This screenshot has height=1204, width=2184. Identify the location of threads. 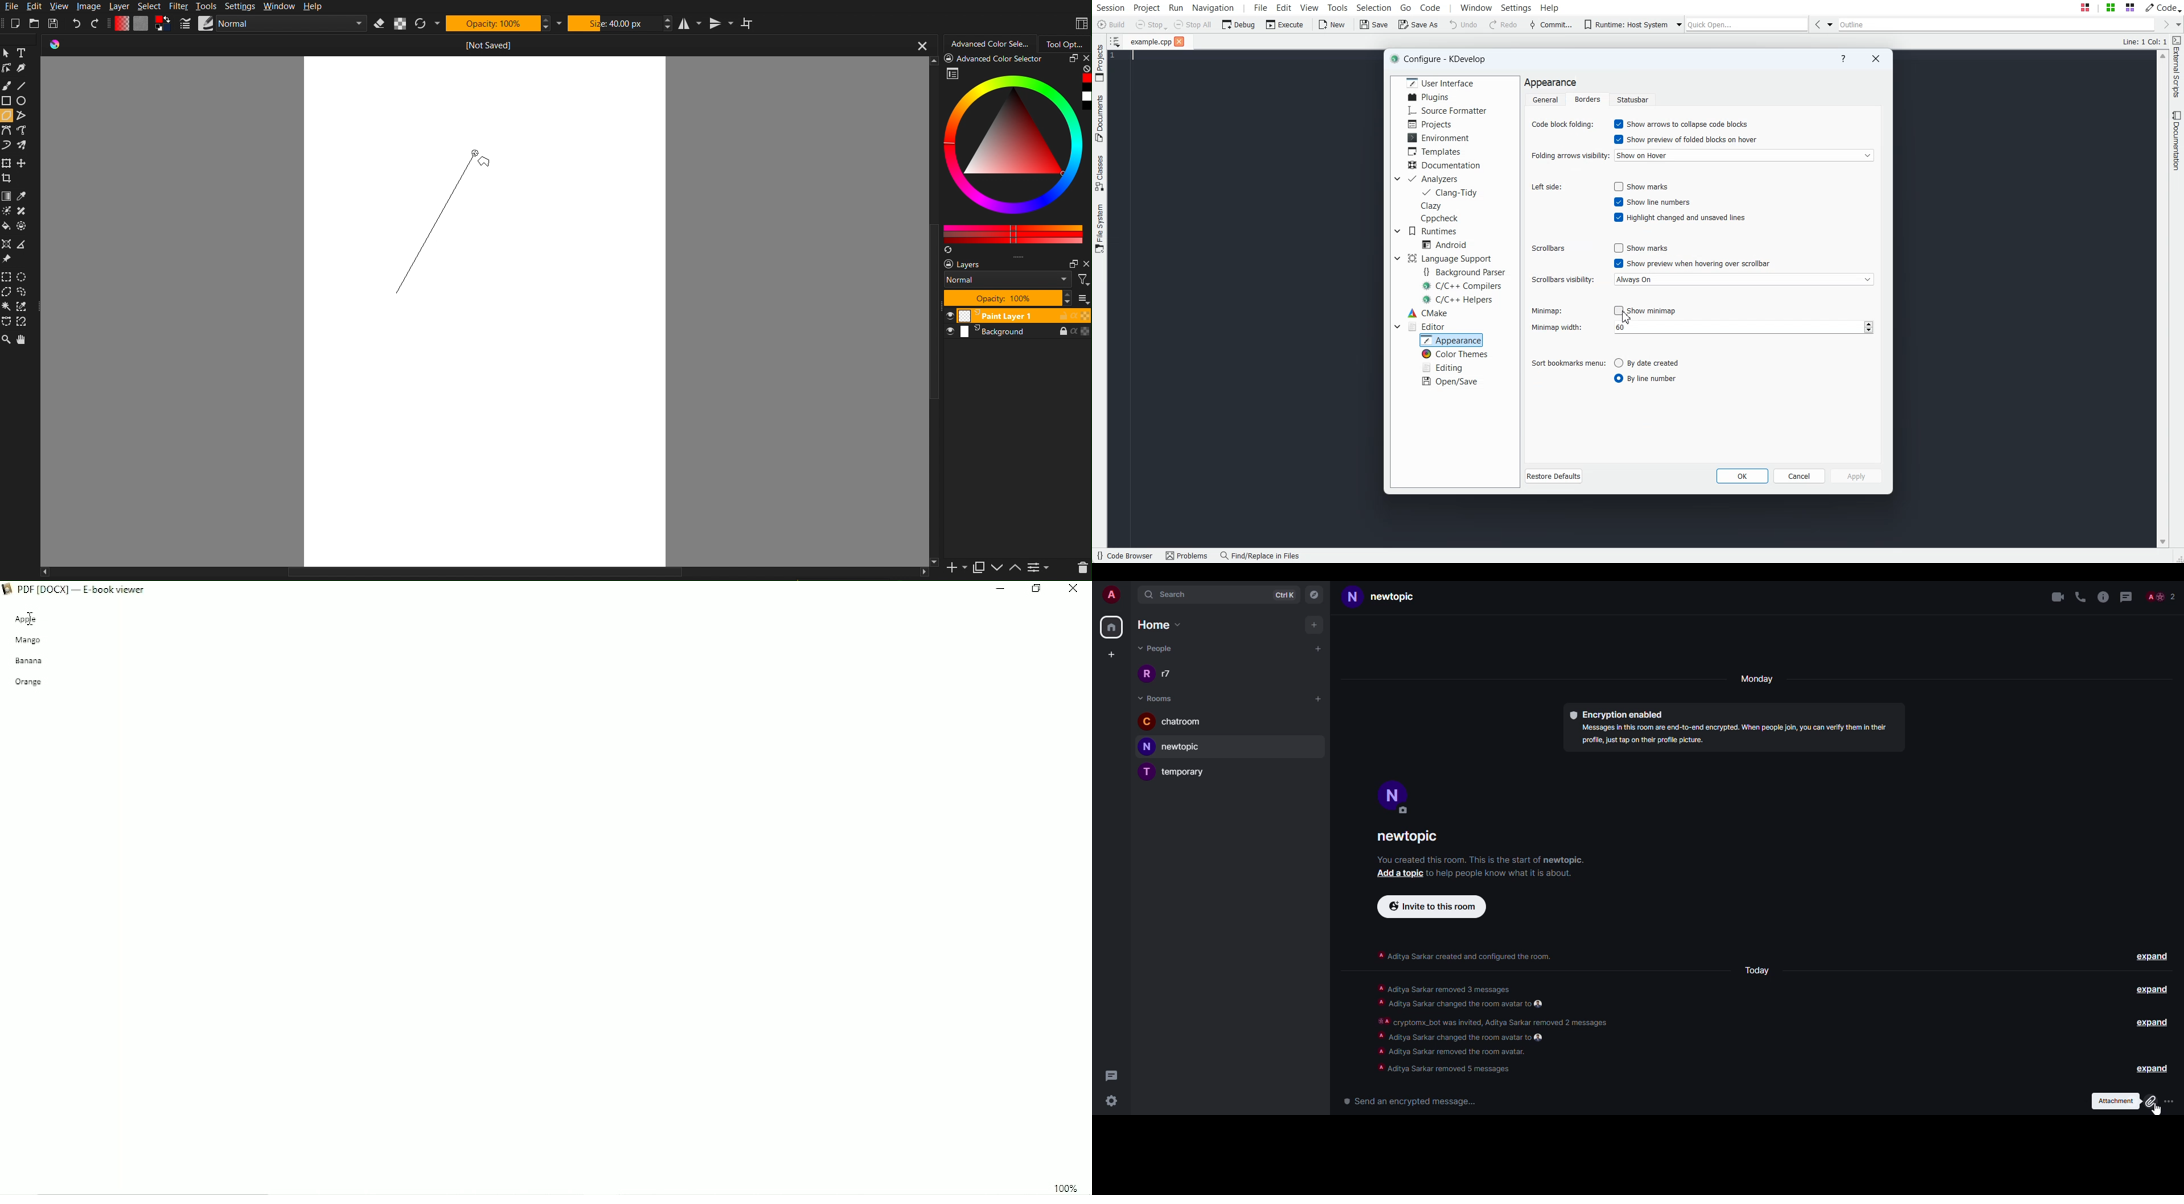
(2128, 596).